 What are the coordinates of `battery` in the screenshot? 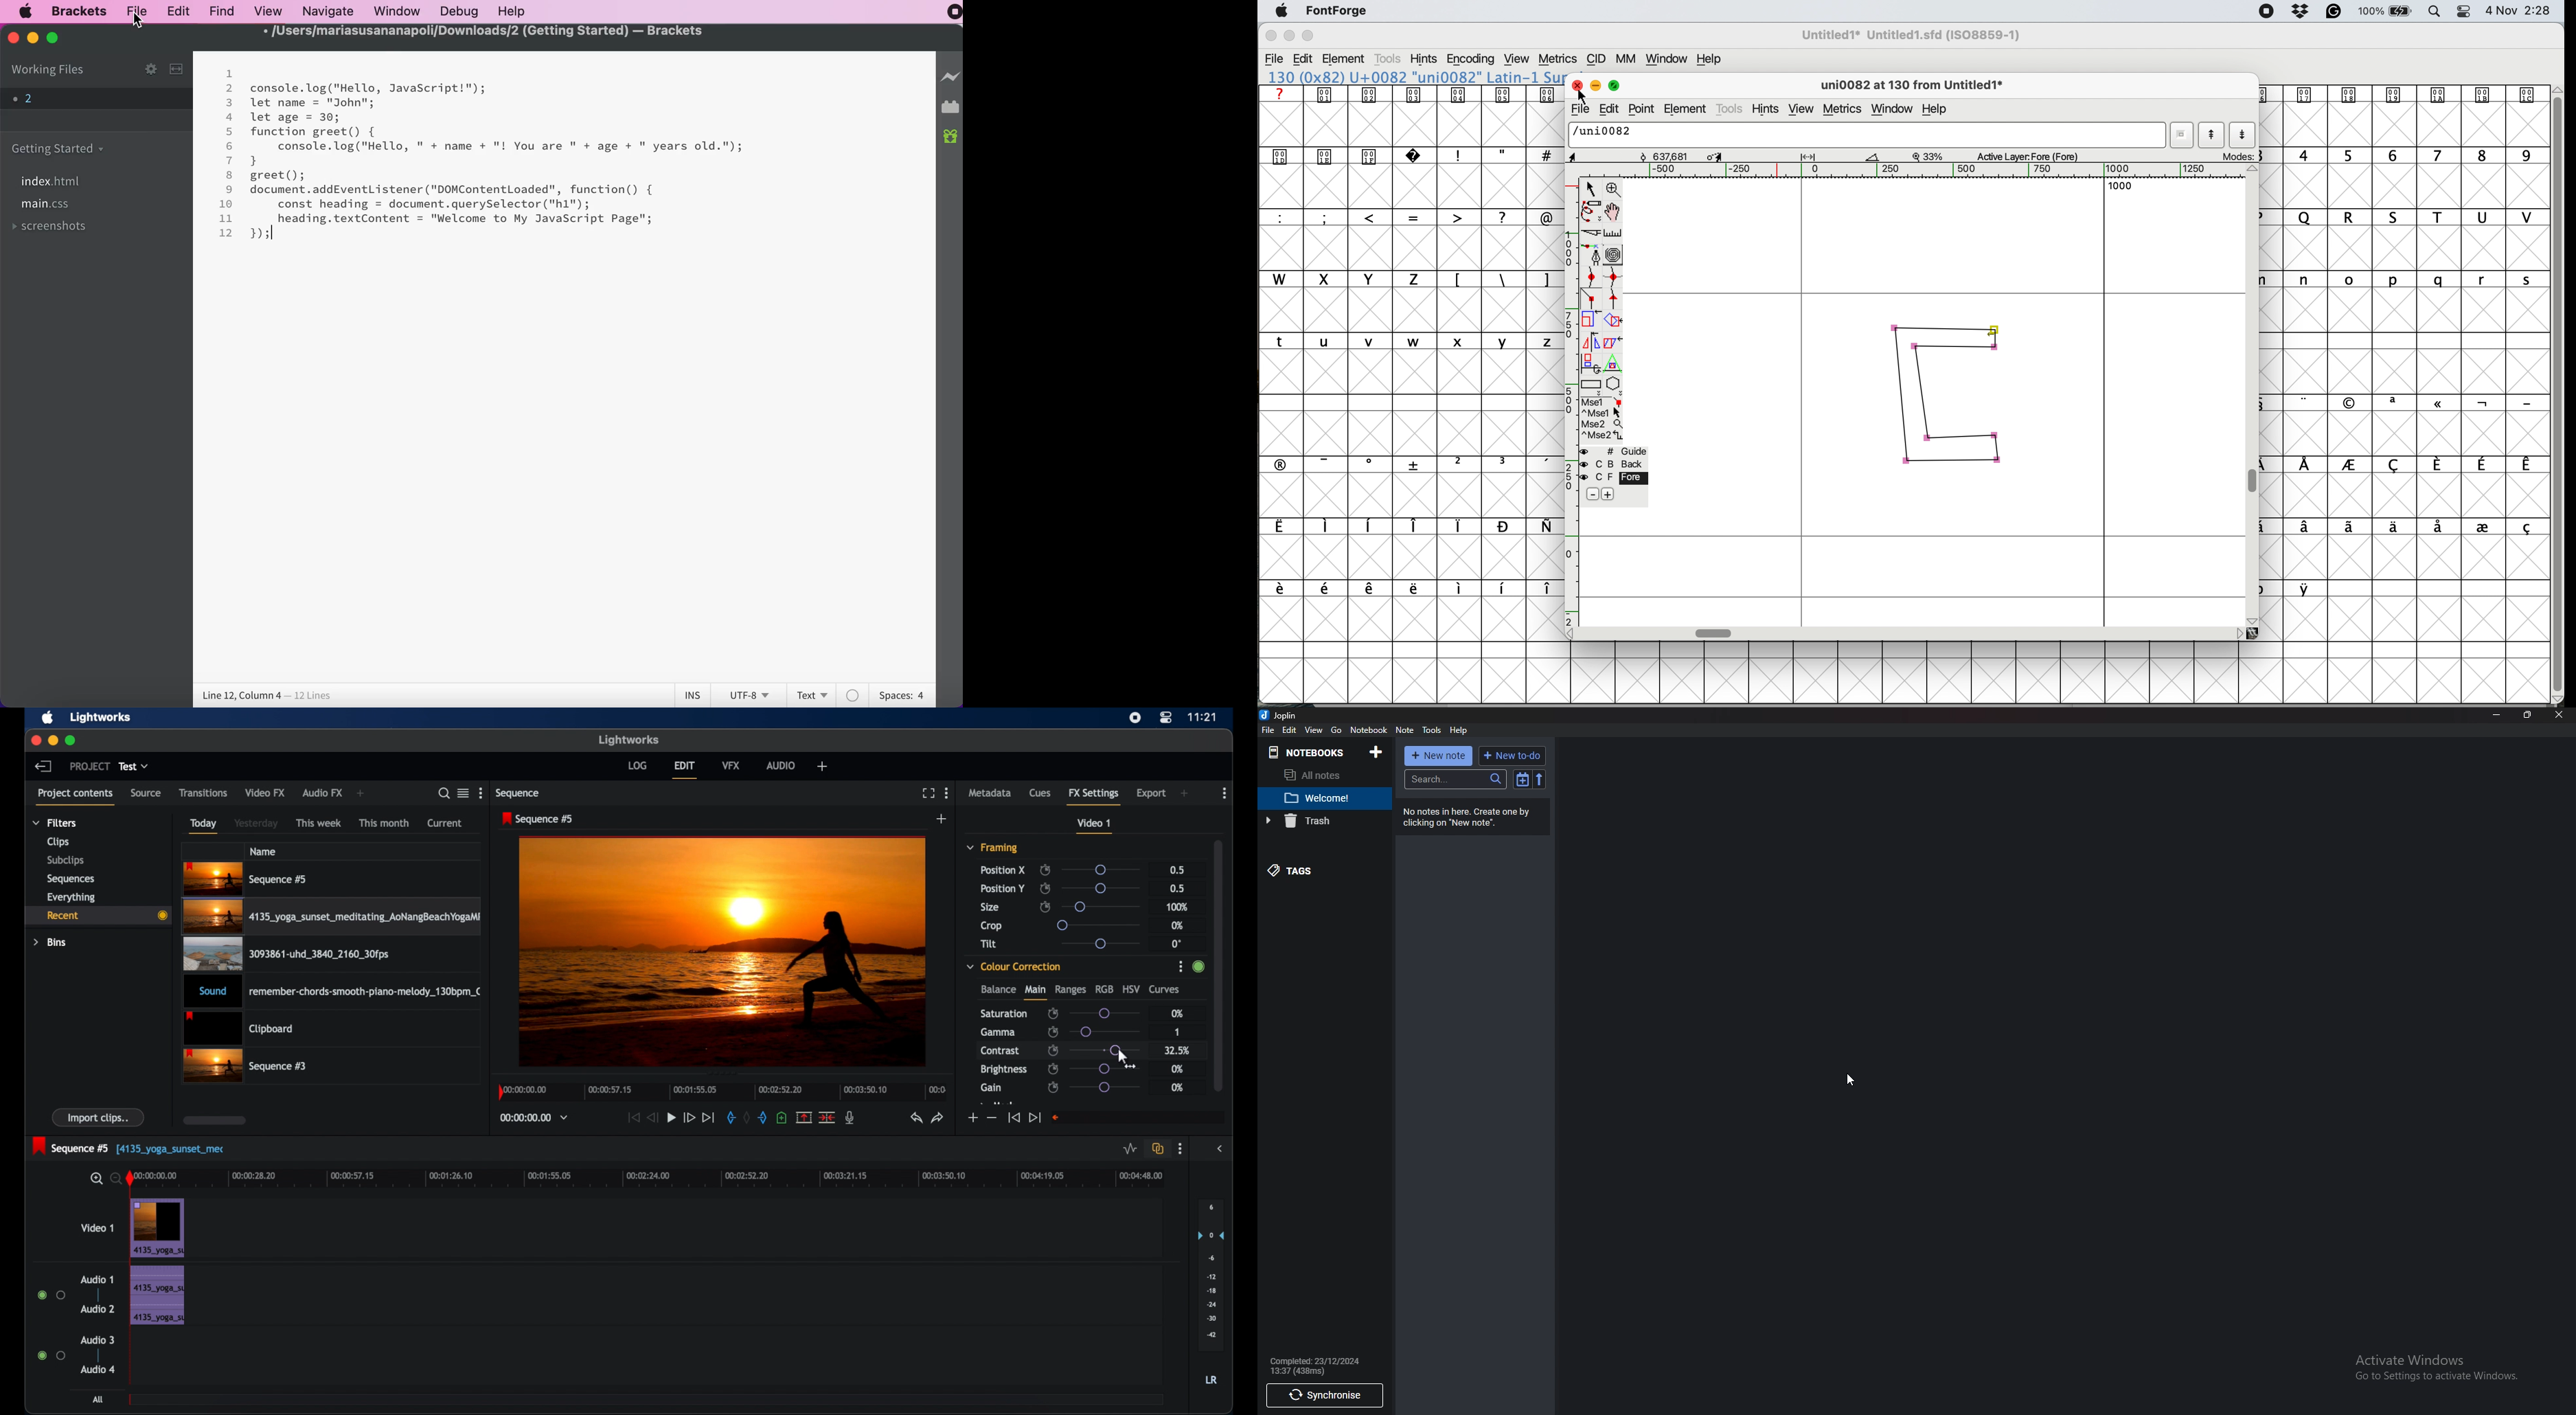 It's located at (2384, 11).